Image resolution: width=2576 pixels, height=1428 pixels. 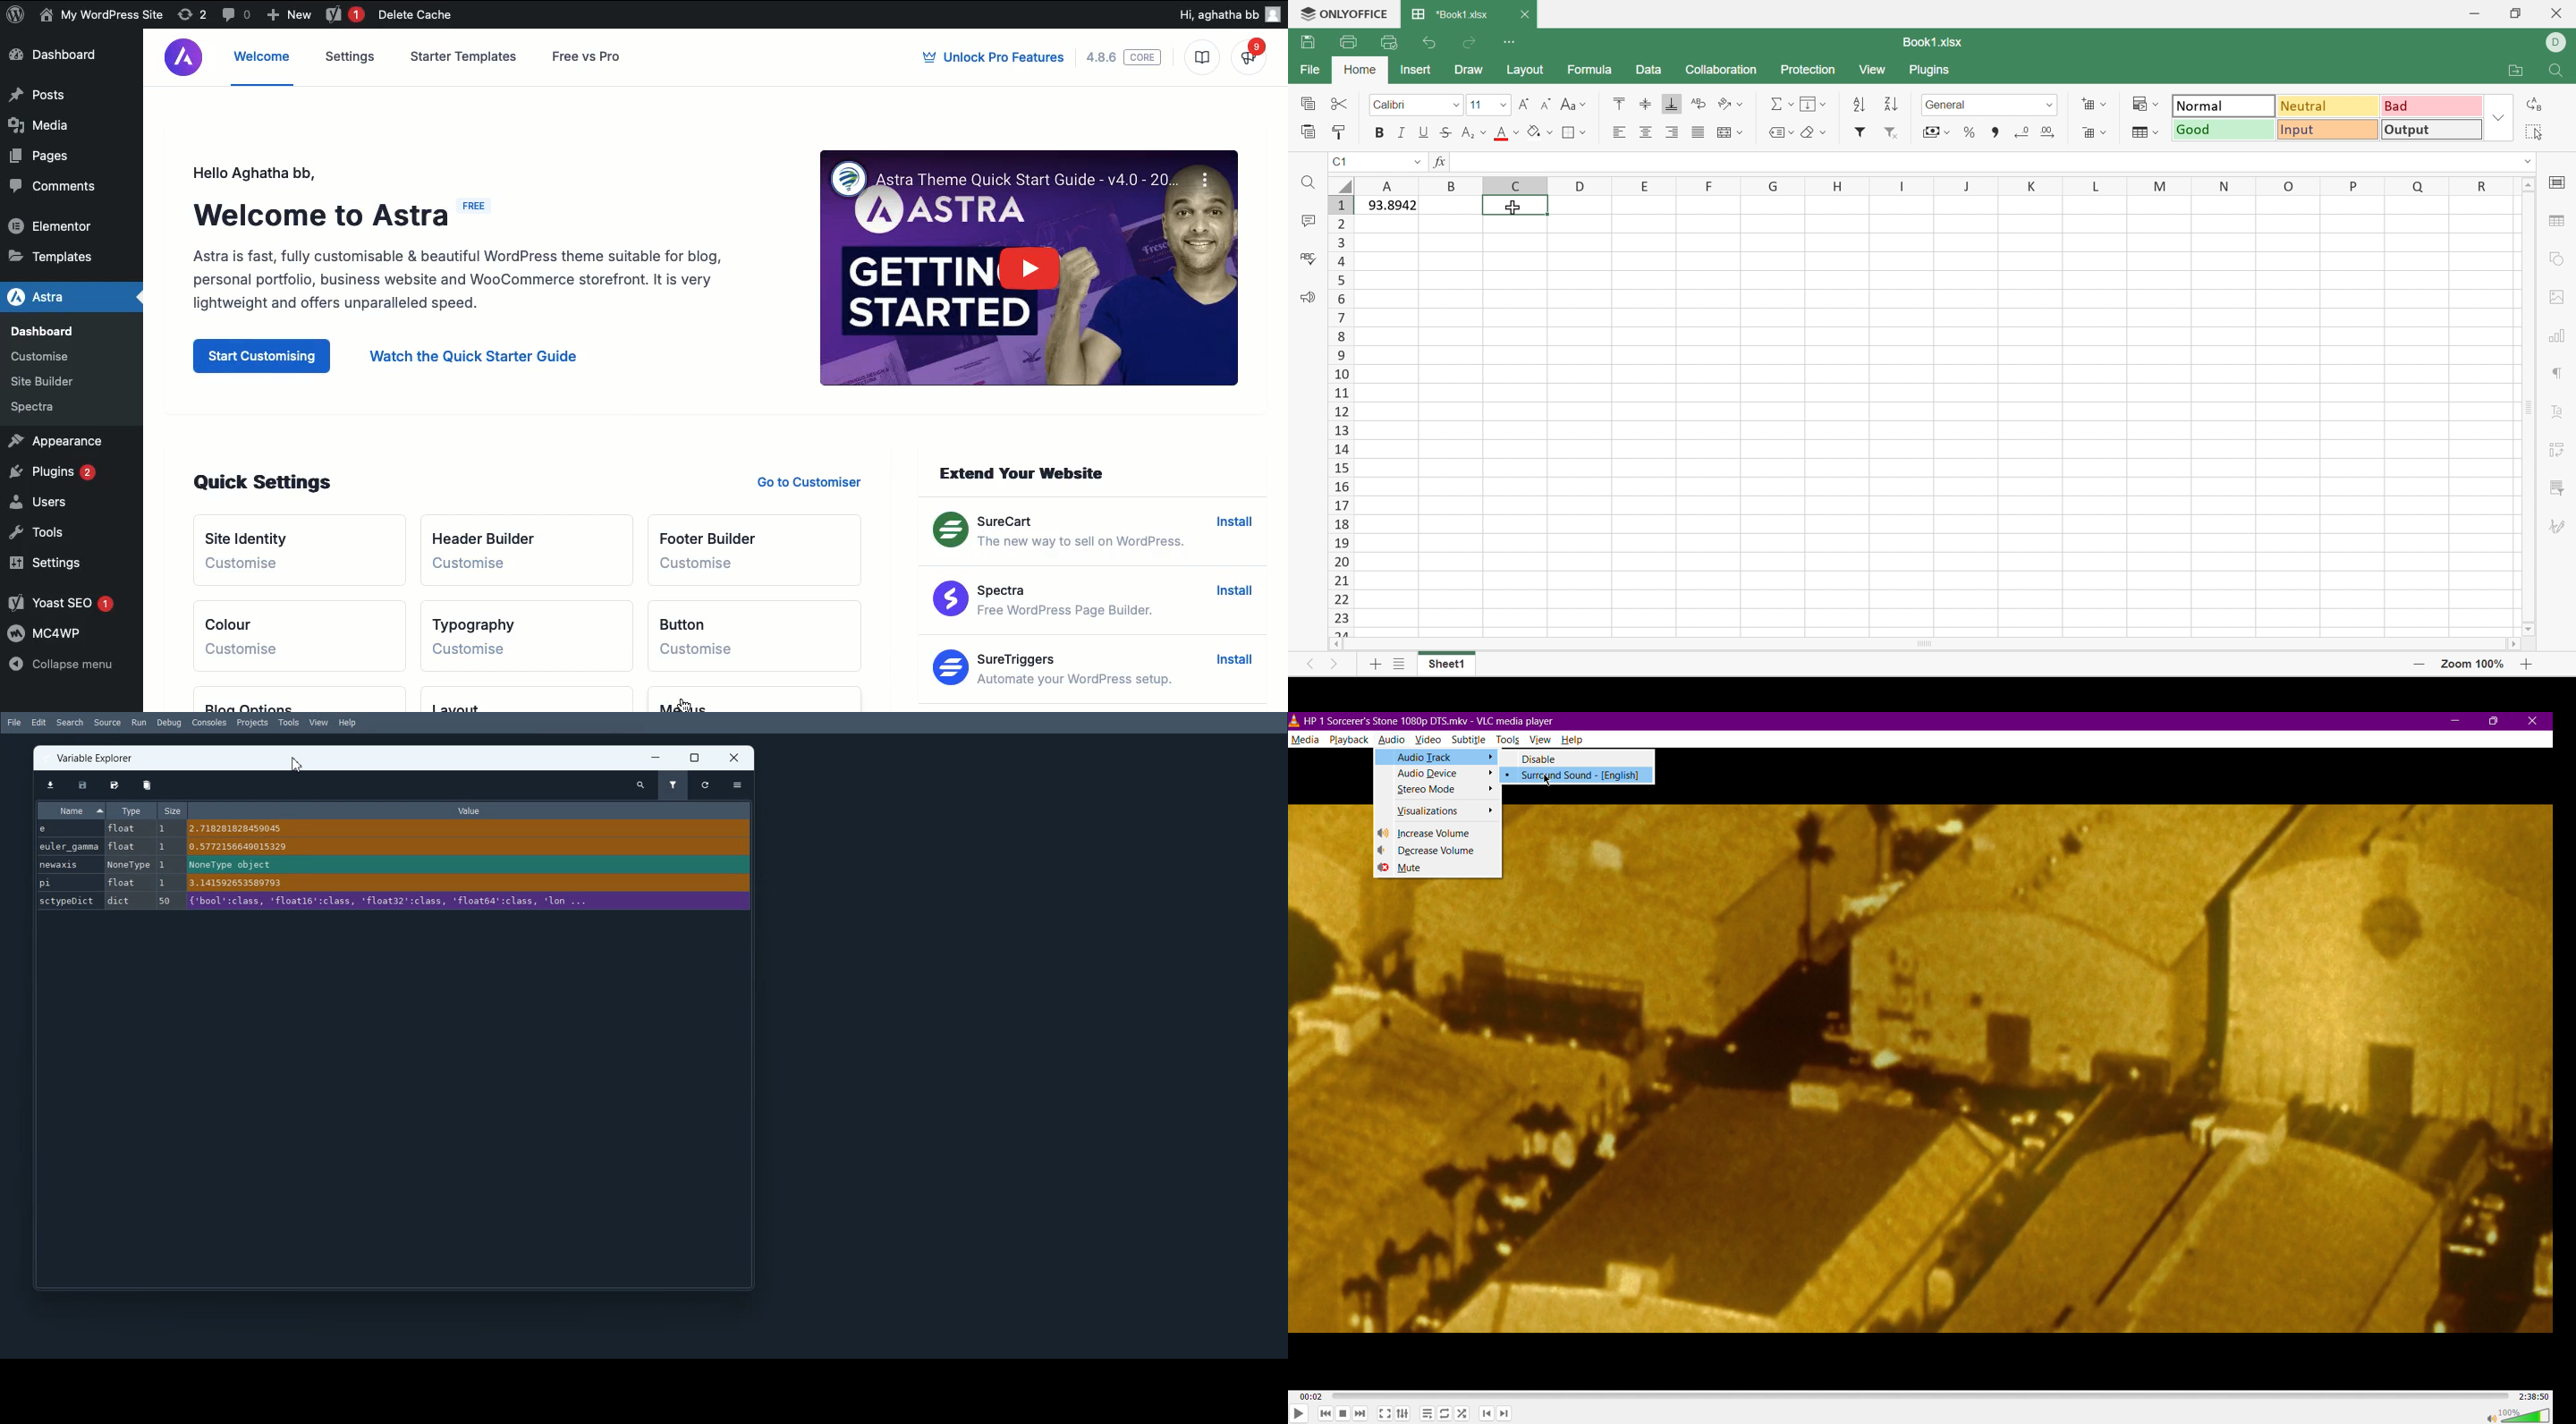 I want to click on Import Data, so click(x=49, y=784).